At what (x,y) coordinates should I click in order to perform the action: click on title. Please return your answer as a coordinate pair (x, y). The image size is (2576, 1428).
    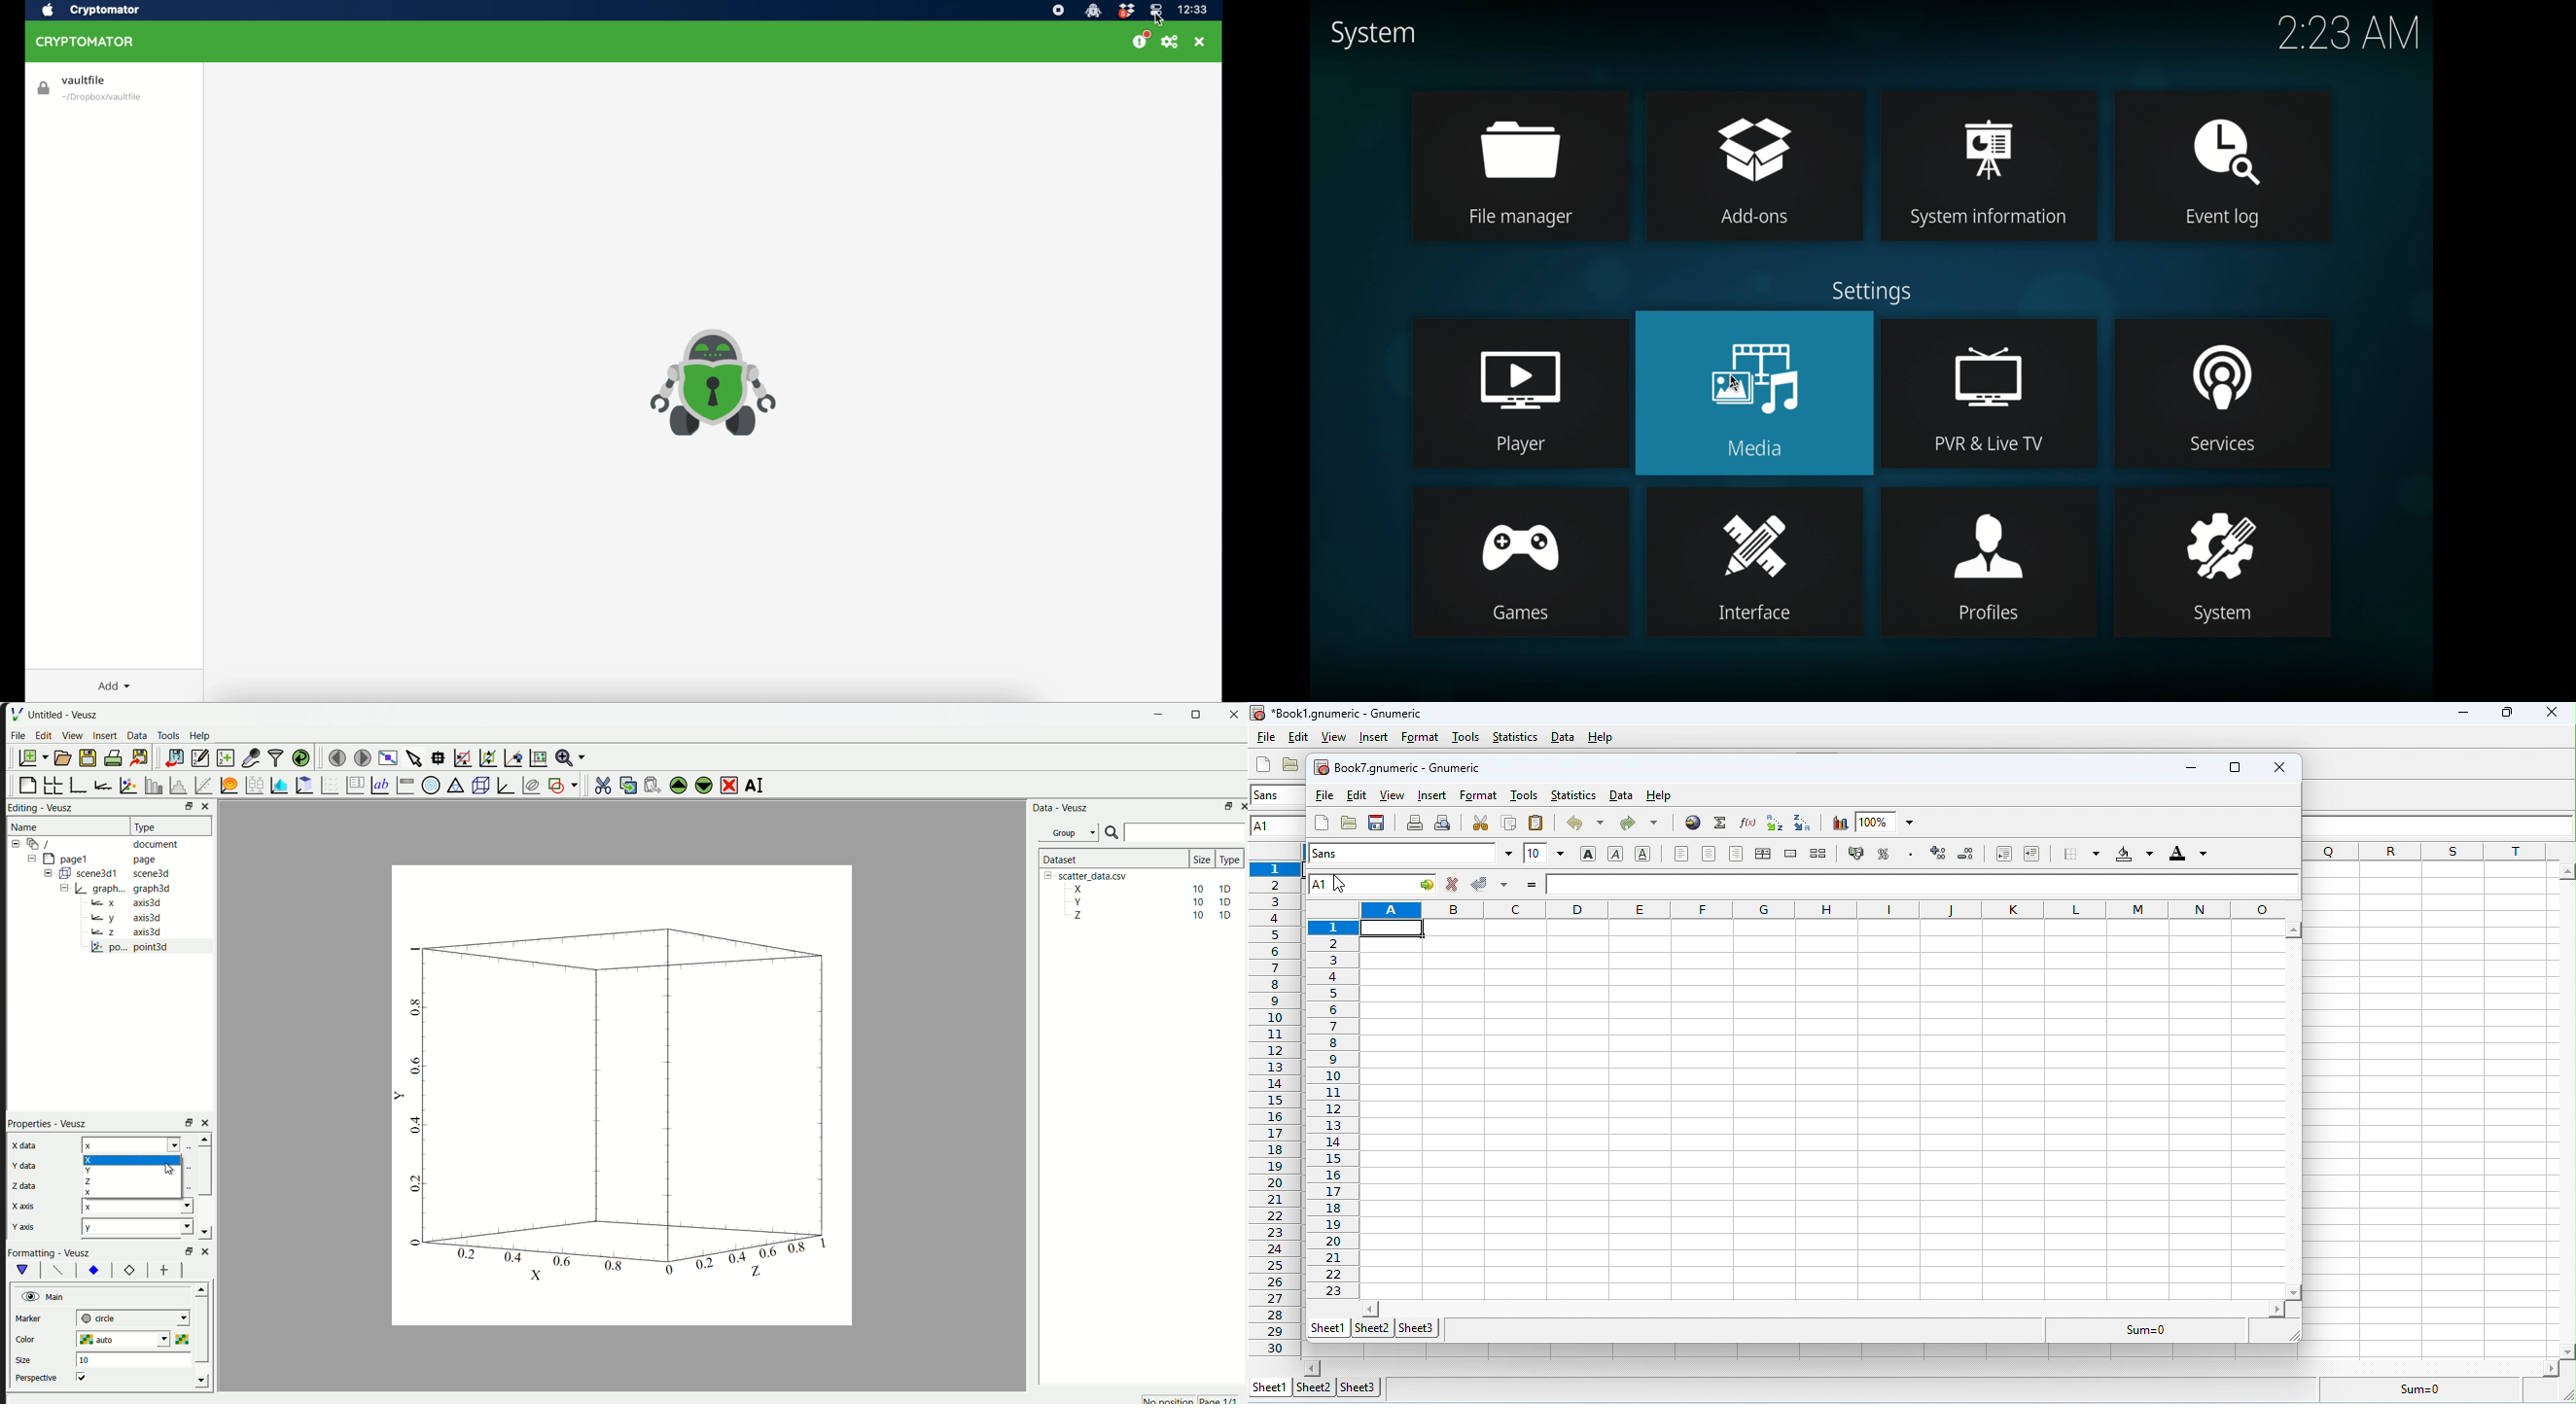
    Looking at the image, I should click on (1339, 713).